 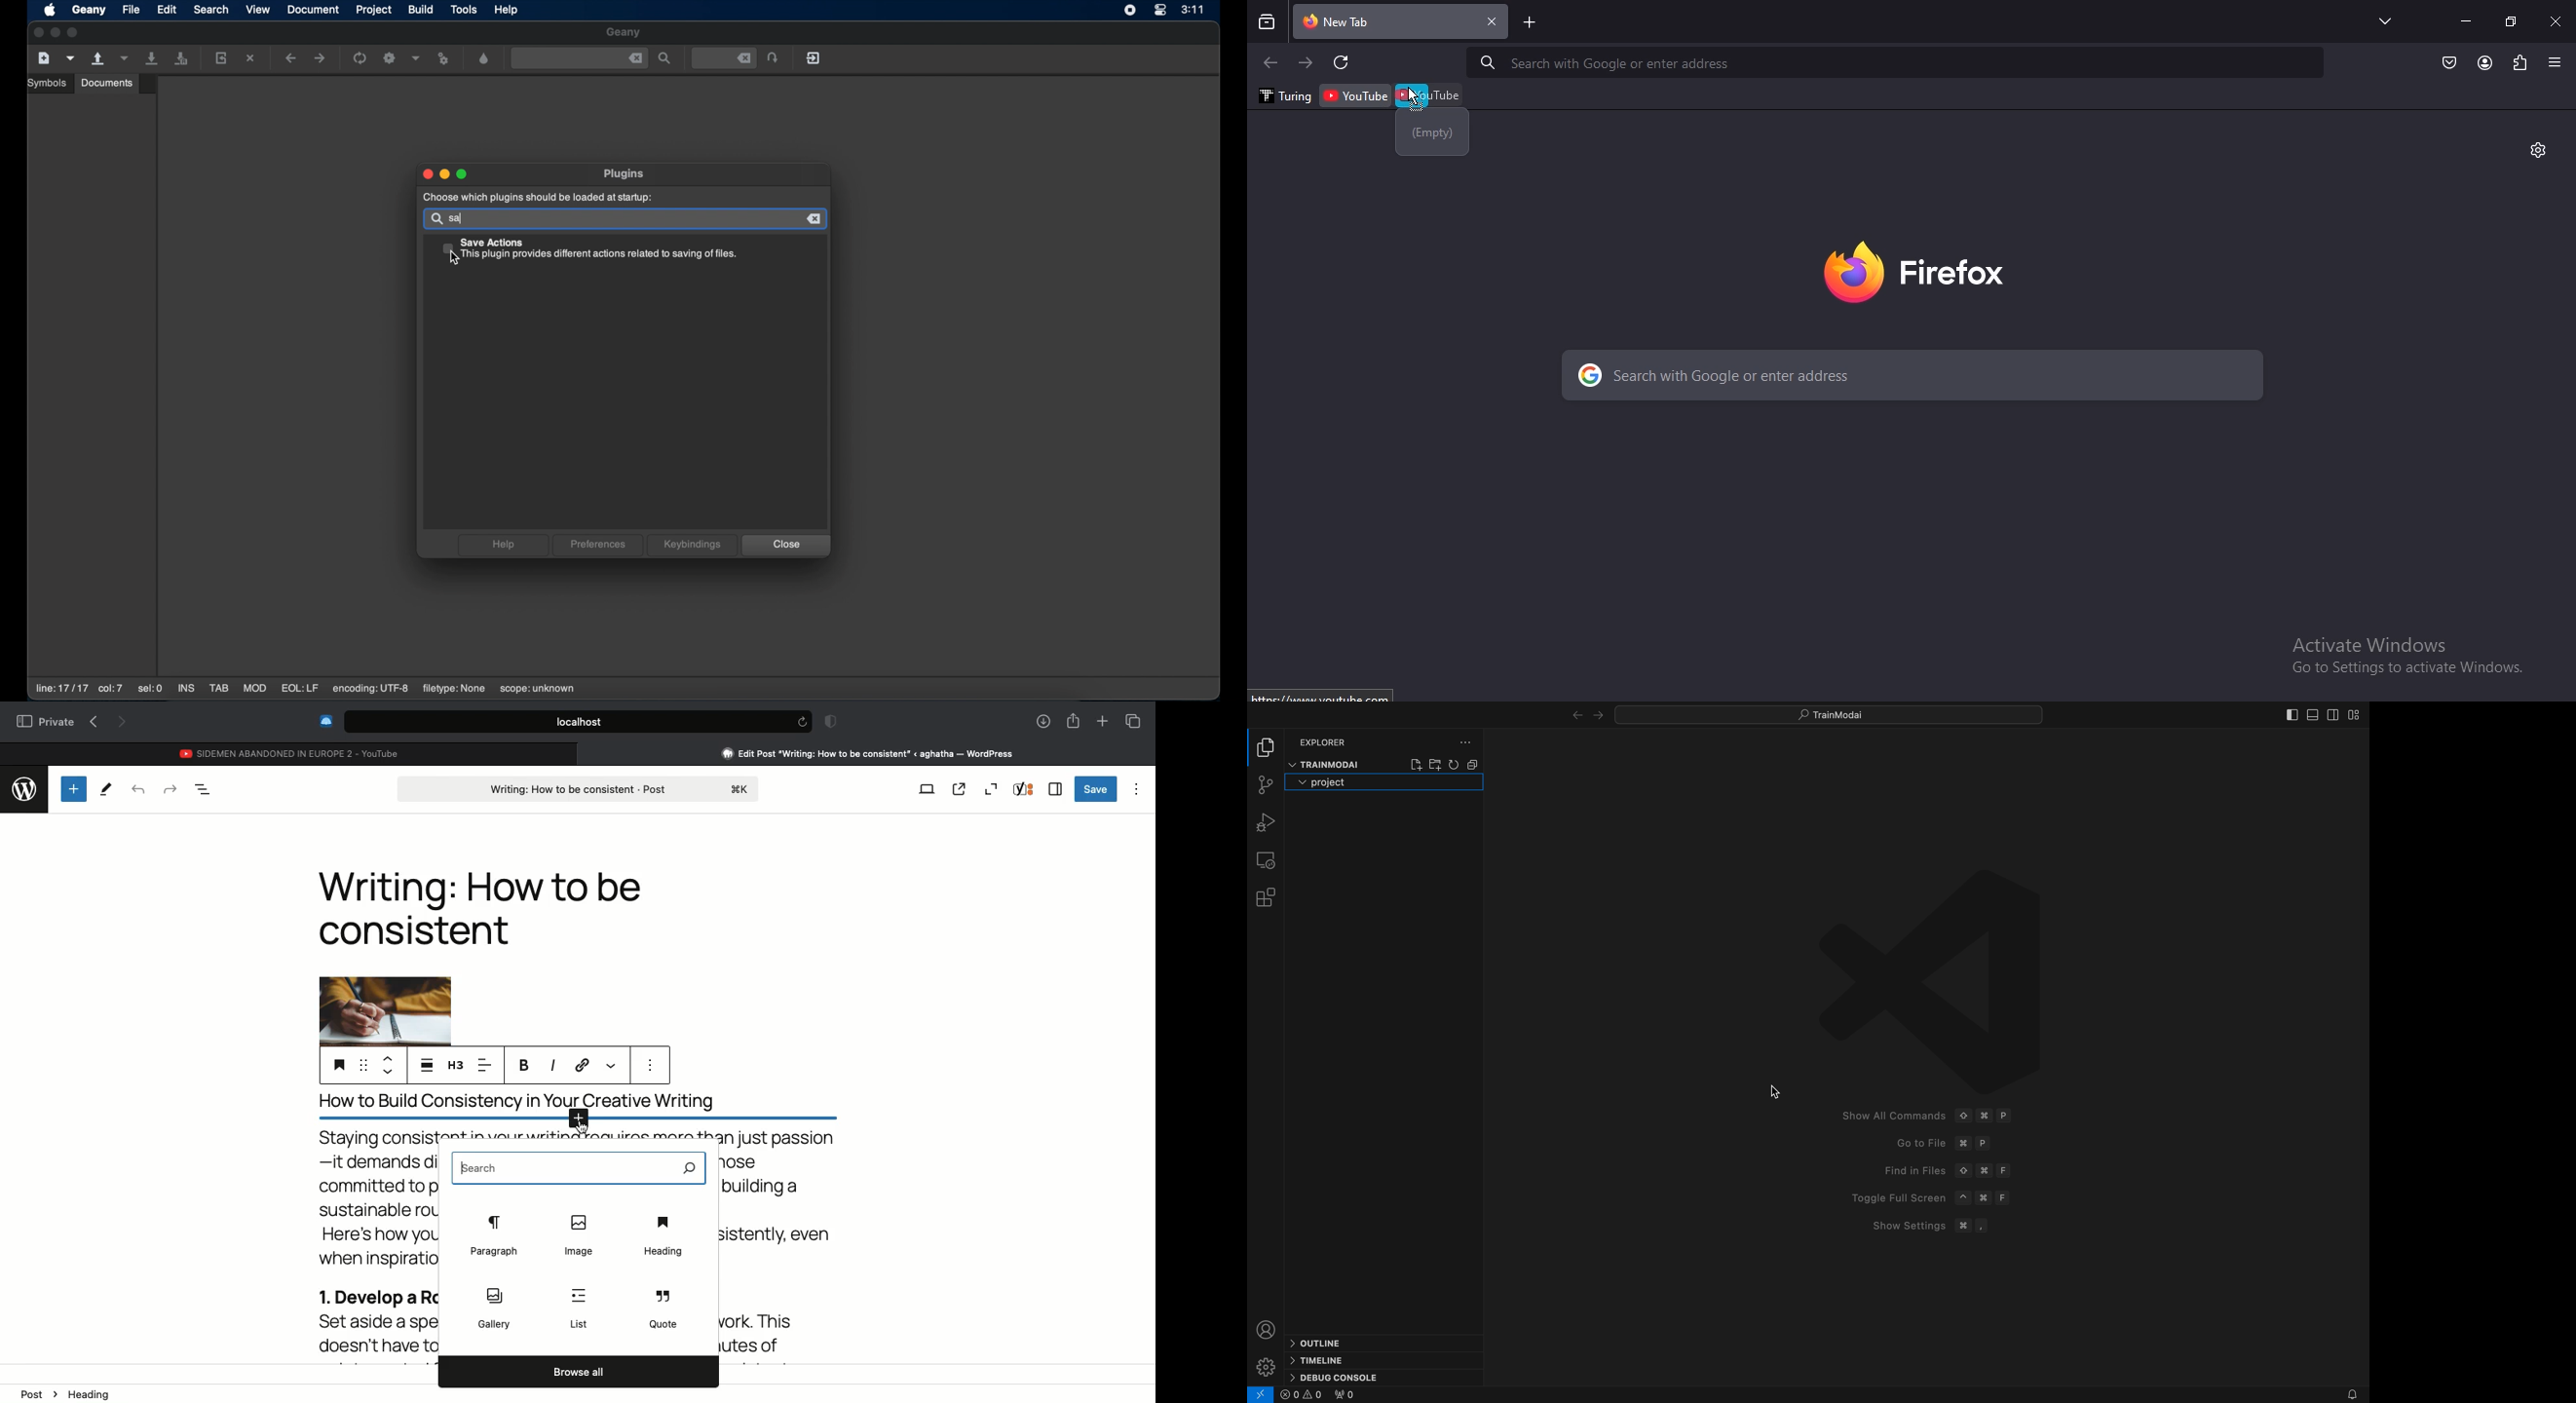 What do you see at coordinates (1432, 135) in the screenshot?
I see `emtpy` at bounding box center [1432, 135].